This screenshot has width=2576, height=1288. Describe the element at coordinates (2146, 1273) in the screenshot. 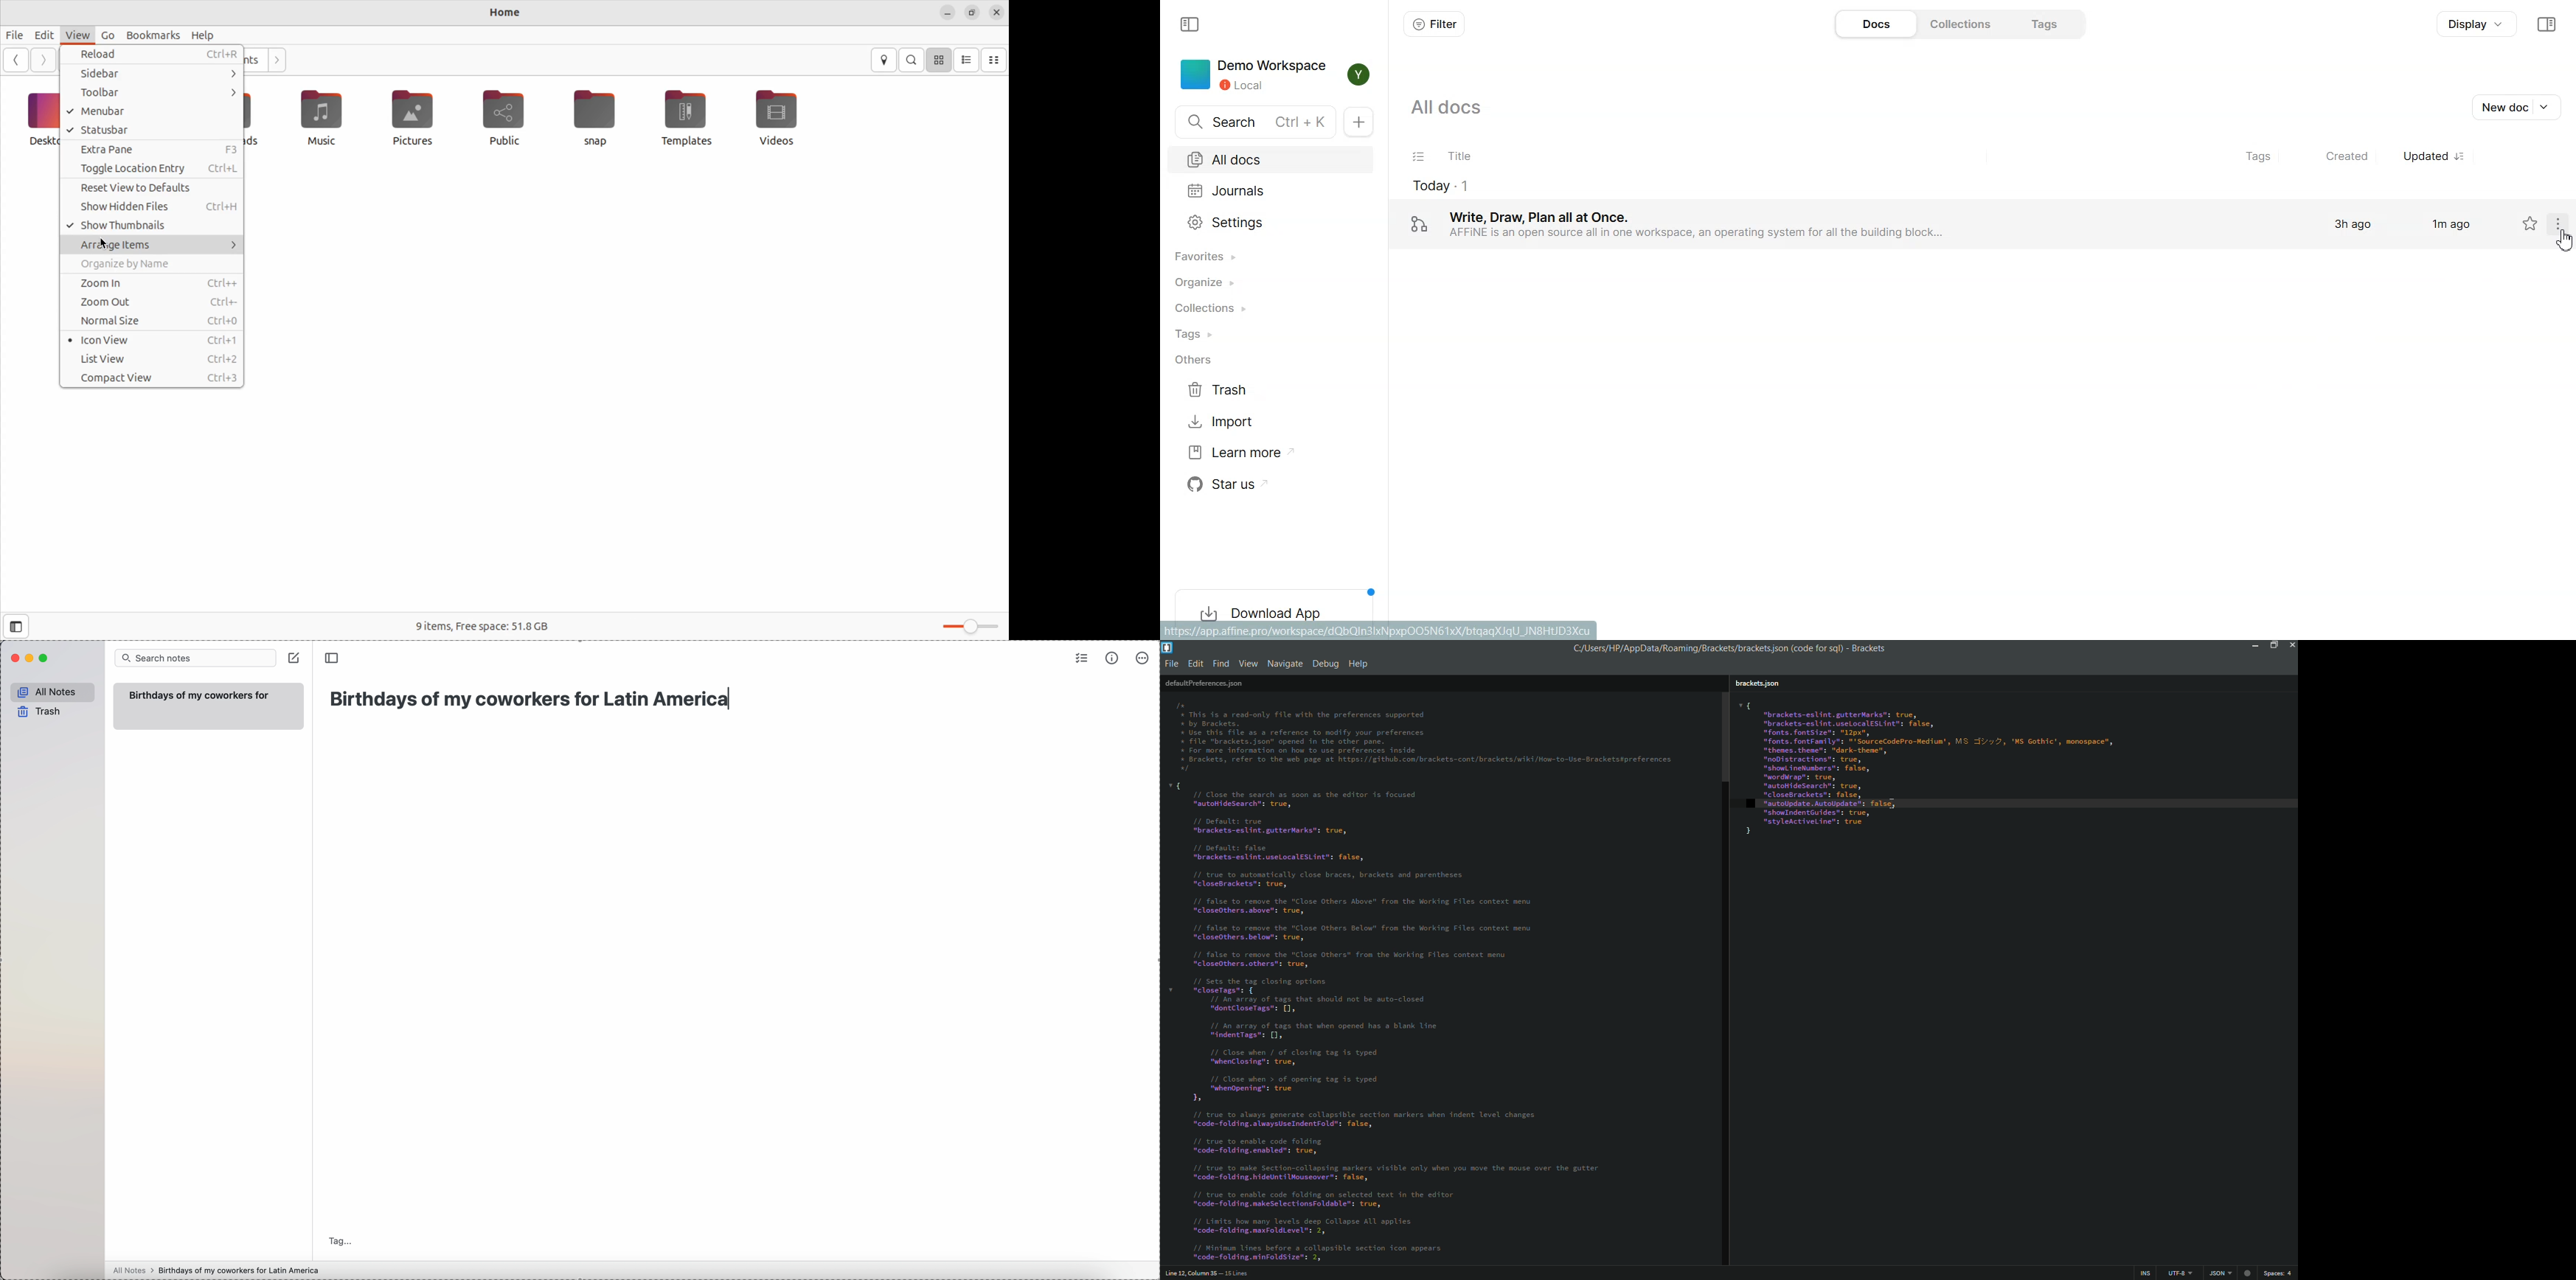

I see `INS` at that location.